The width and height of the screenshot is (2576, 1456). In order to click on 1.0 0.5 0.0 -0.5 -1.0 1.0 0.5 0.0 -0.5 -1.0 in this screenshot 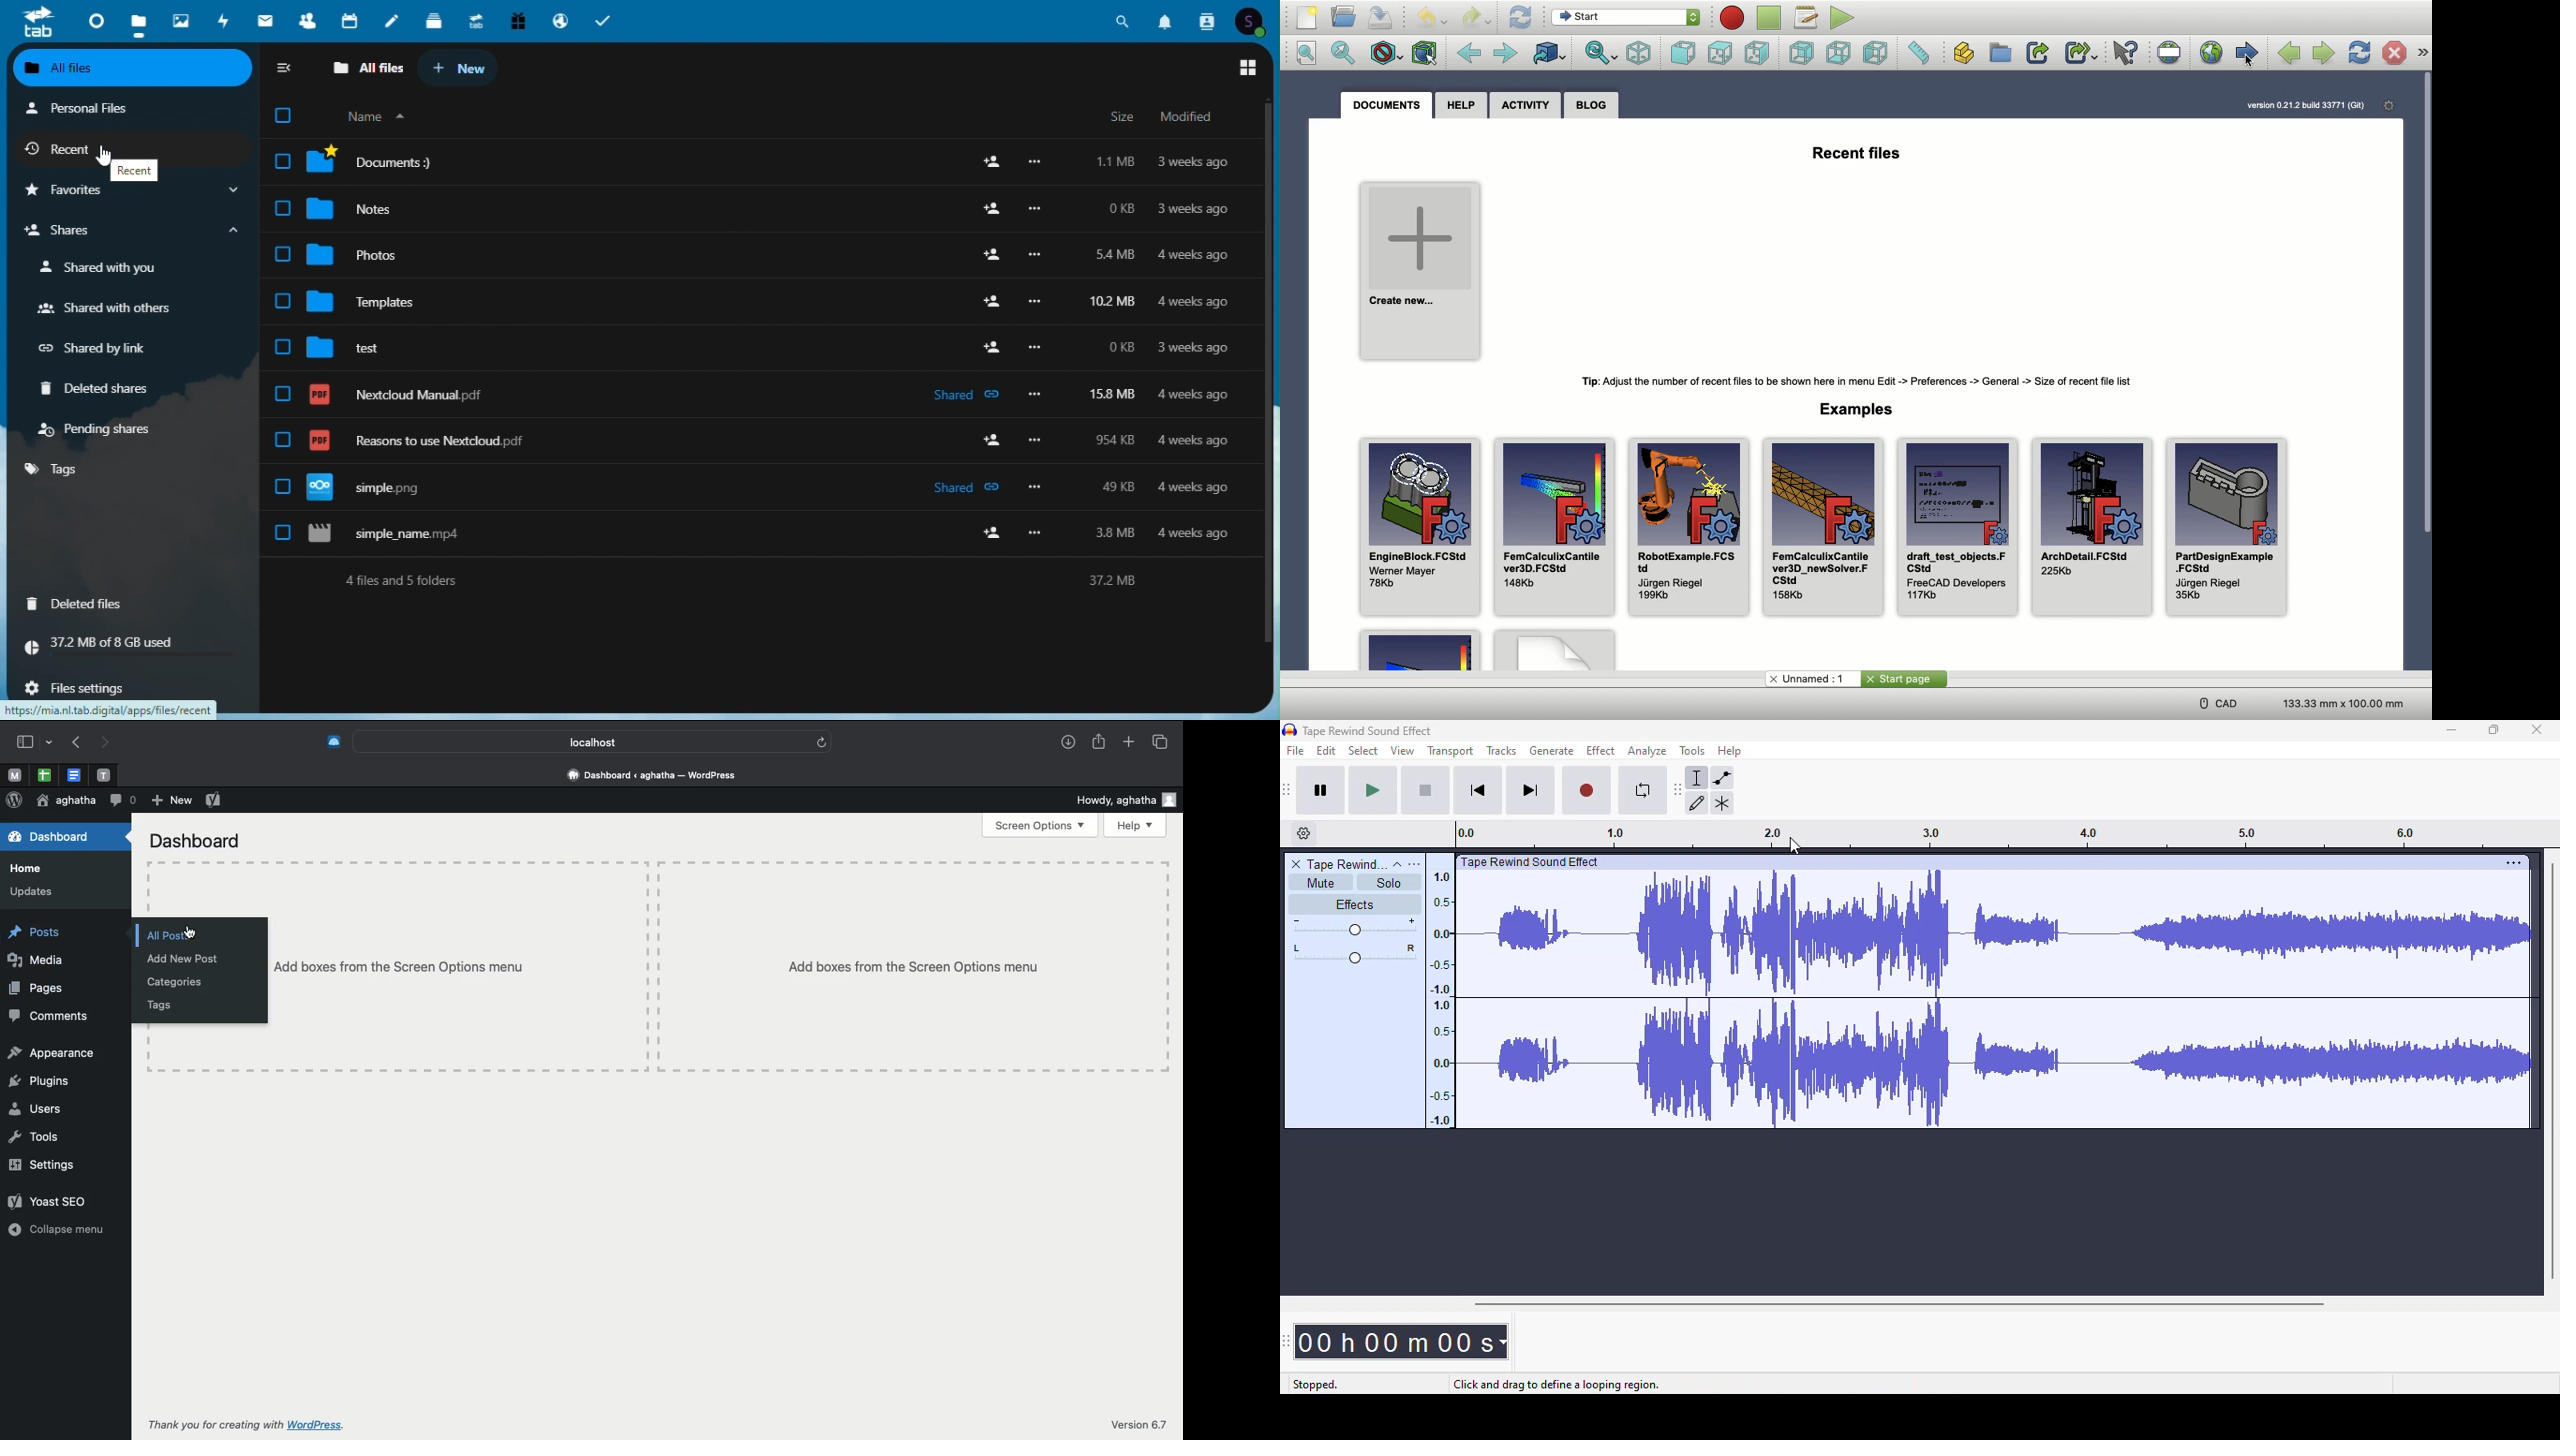, I will do `click(1441, 993)`.